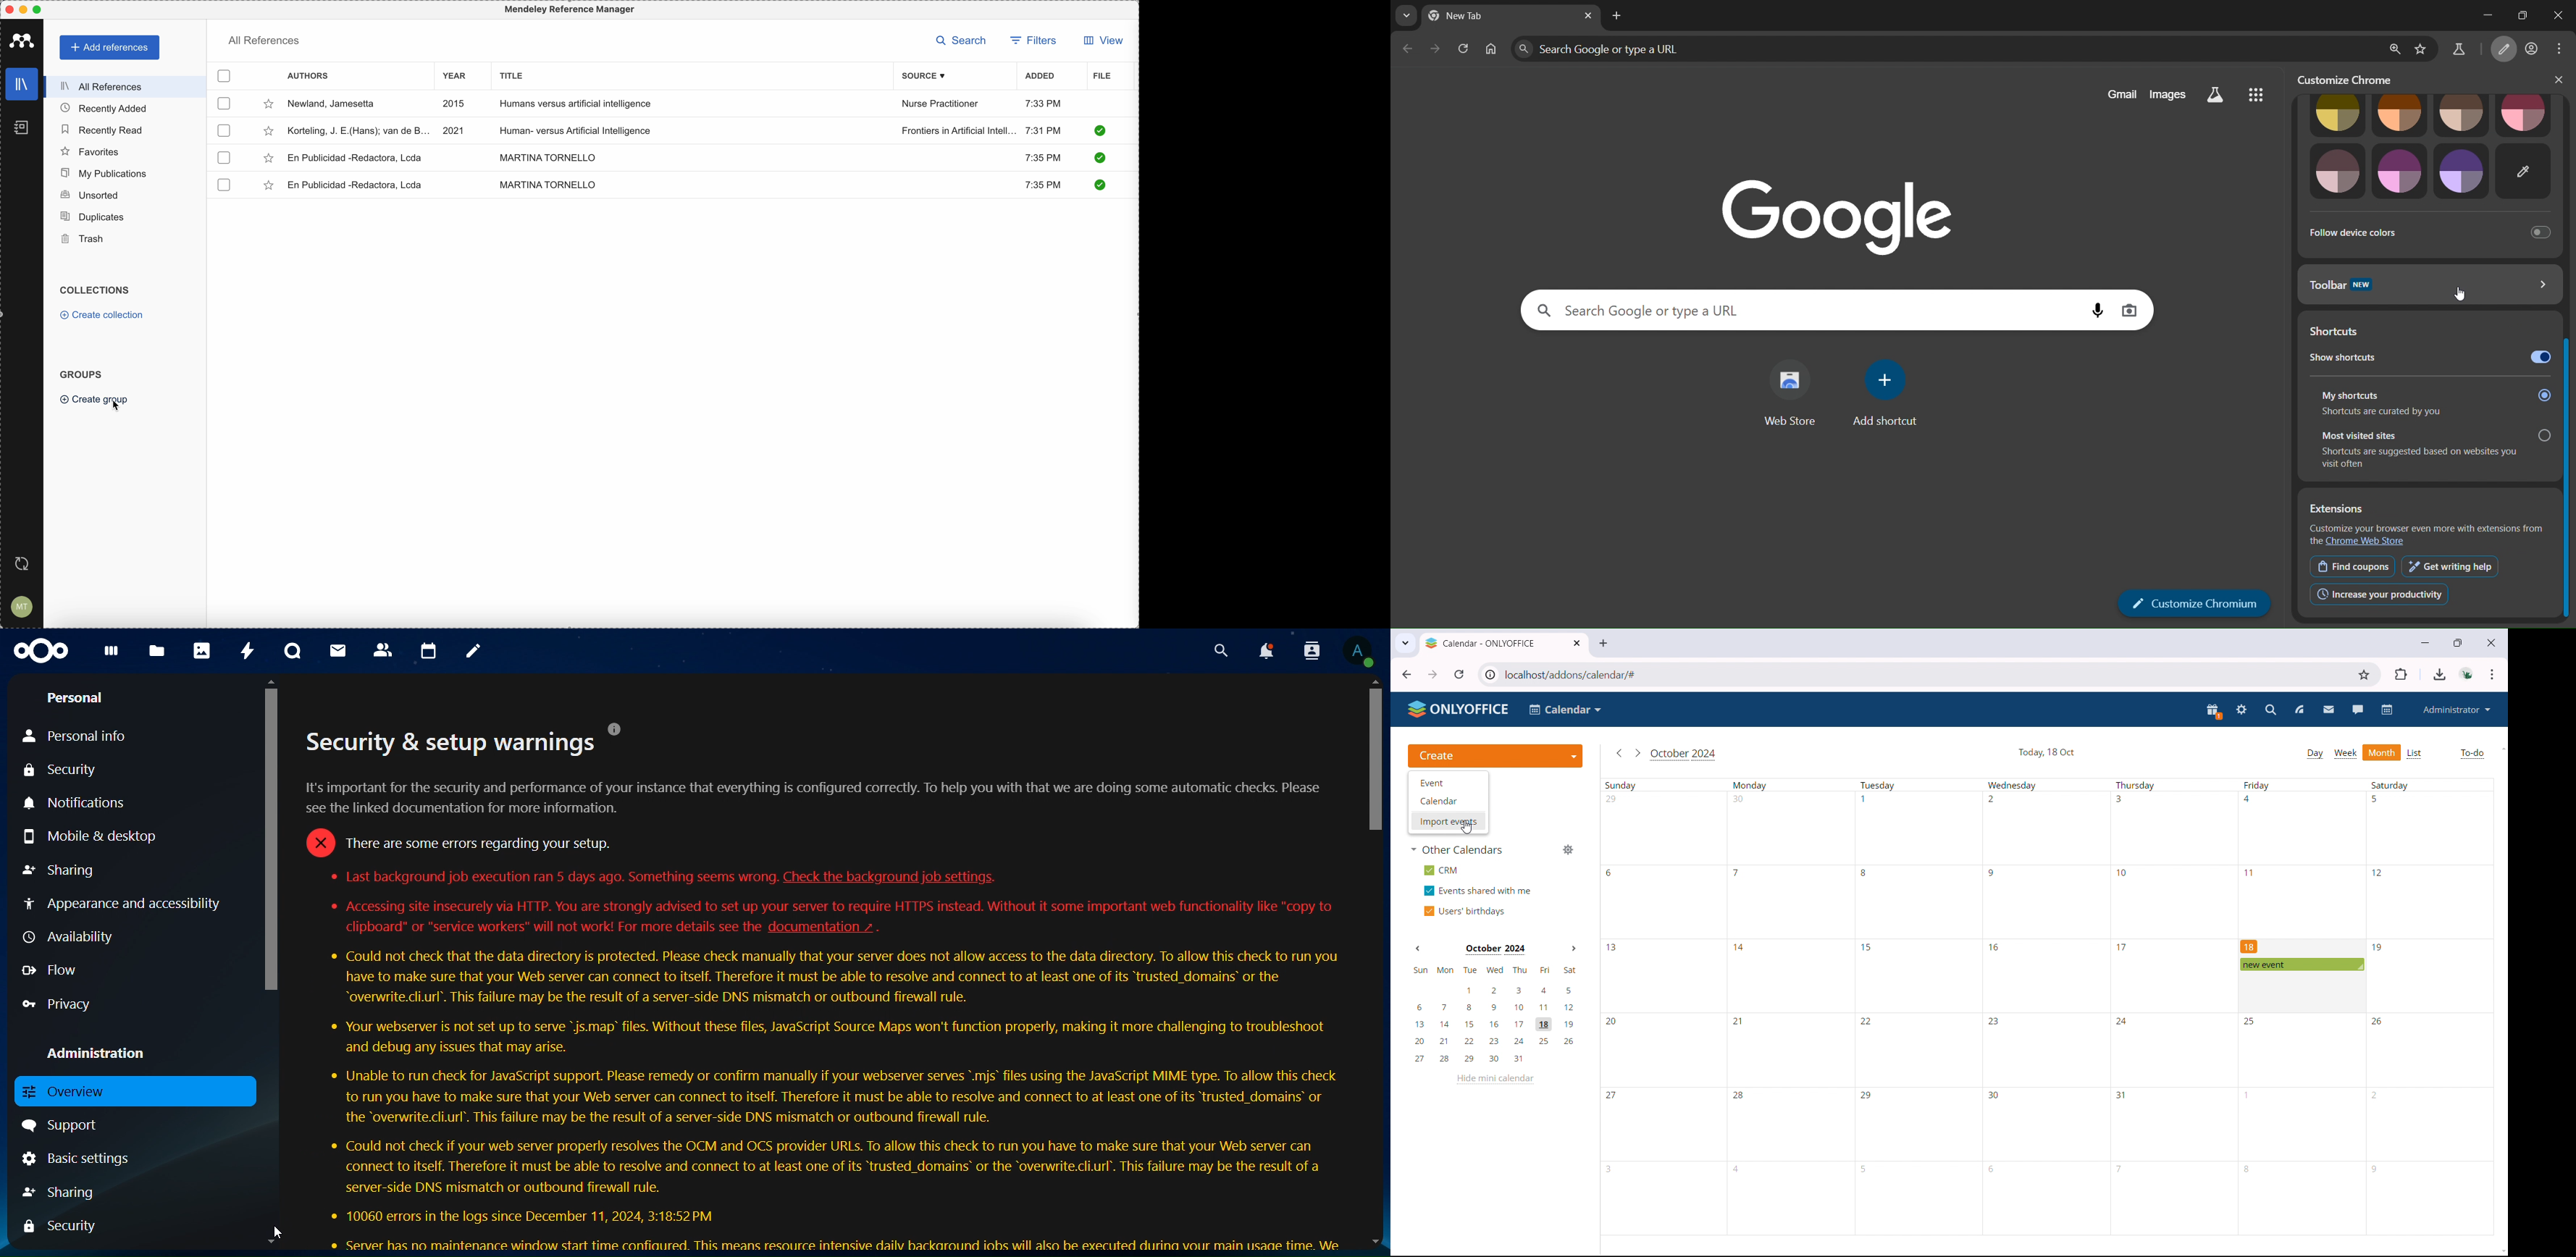 This screenshot has height=1260, width=2576. Describe the element at coordinates (1043, 103) in the screenshot. I see `7:33 PM` at that location.